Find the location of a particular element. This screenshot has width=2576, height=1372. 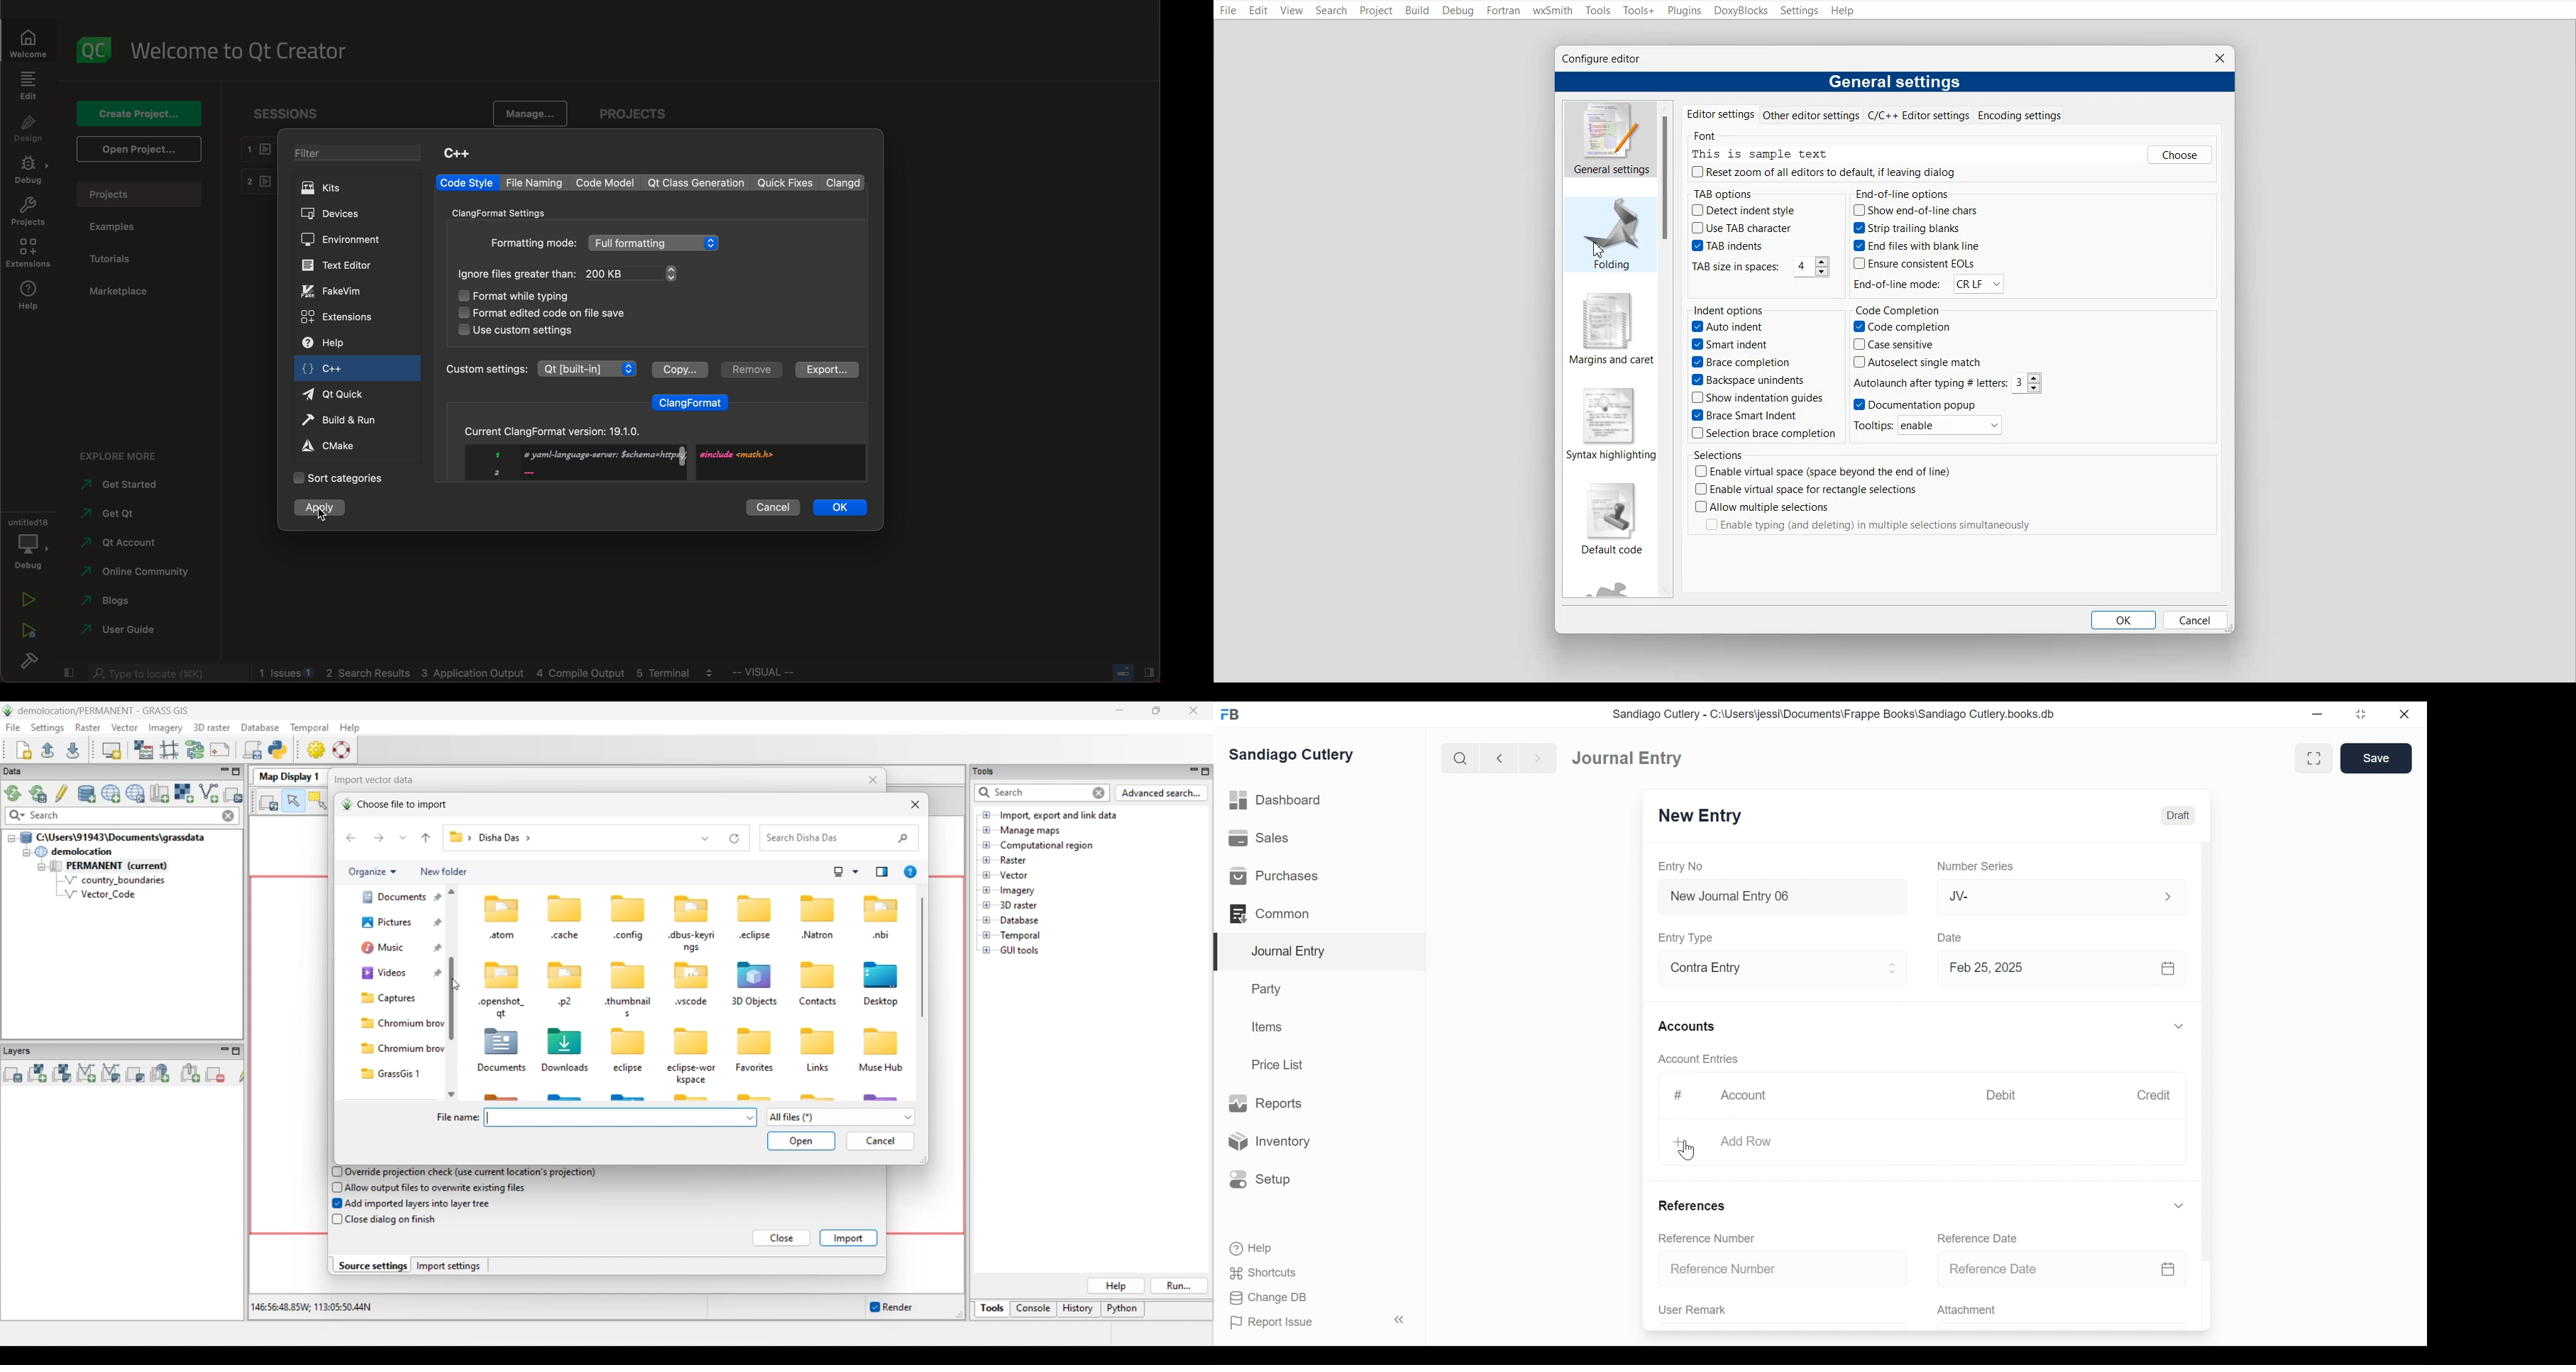

Code completion is located at coordinates (1902, 327).